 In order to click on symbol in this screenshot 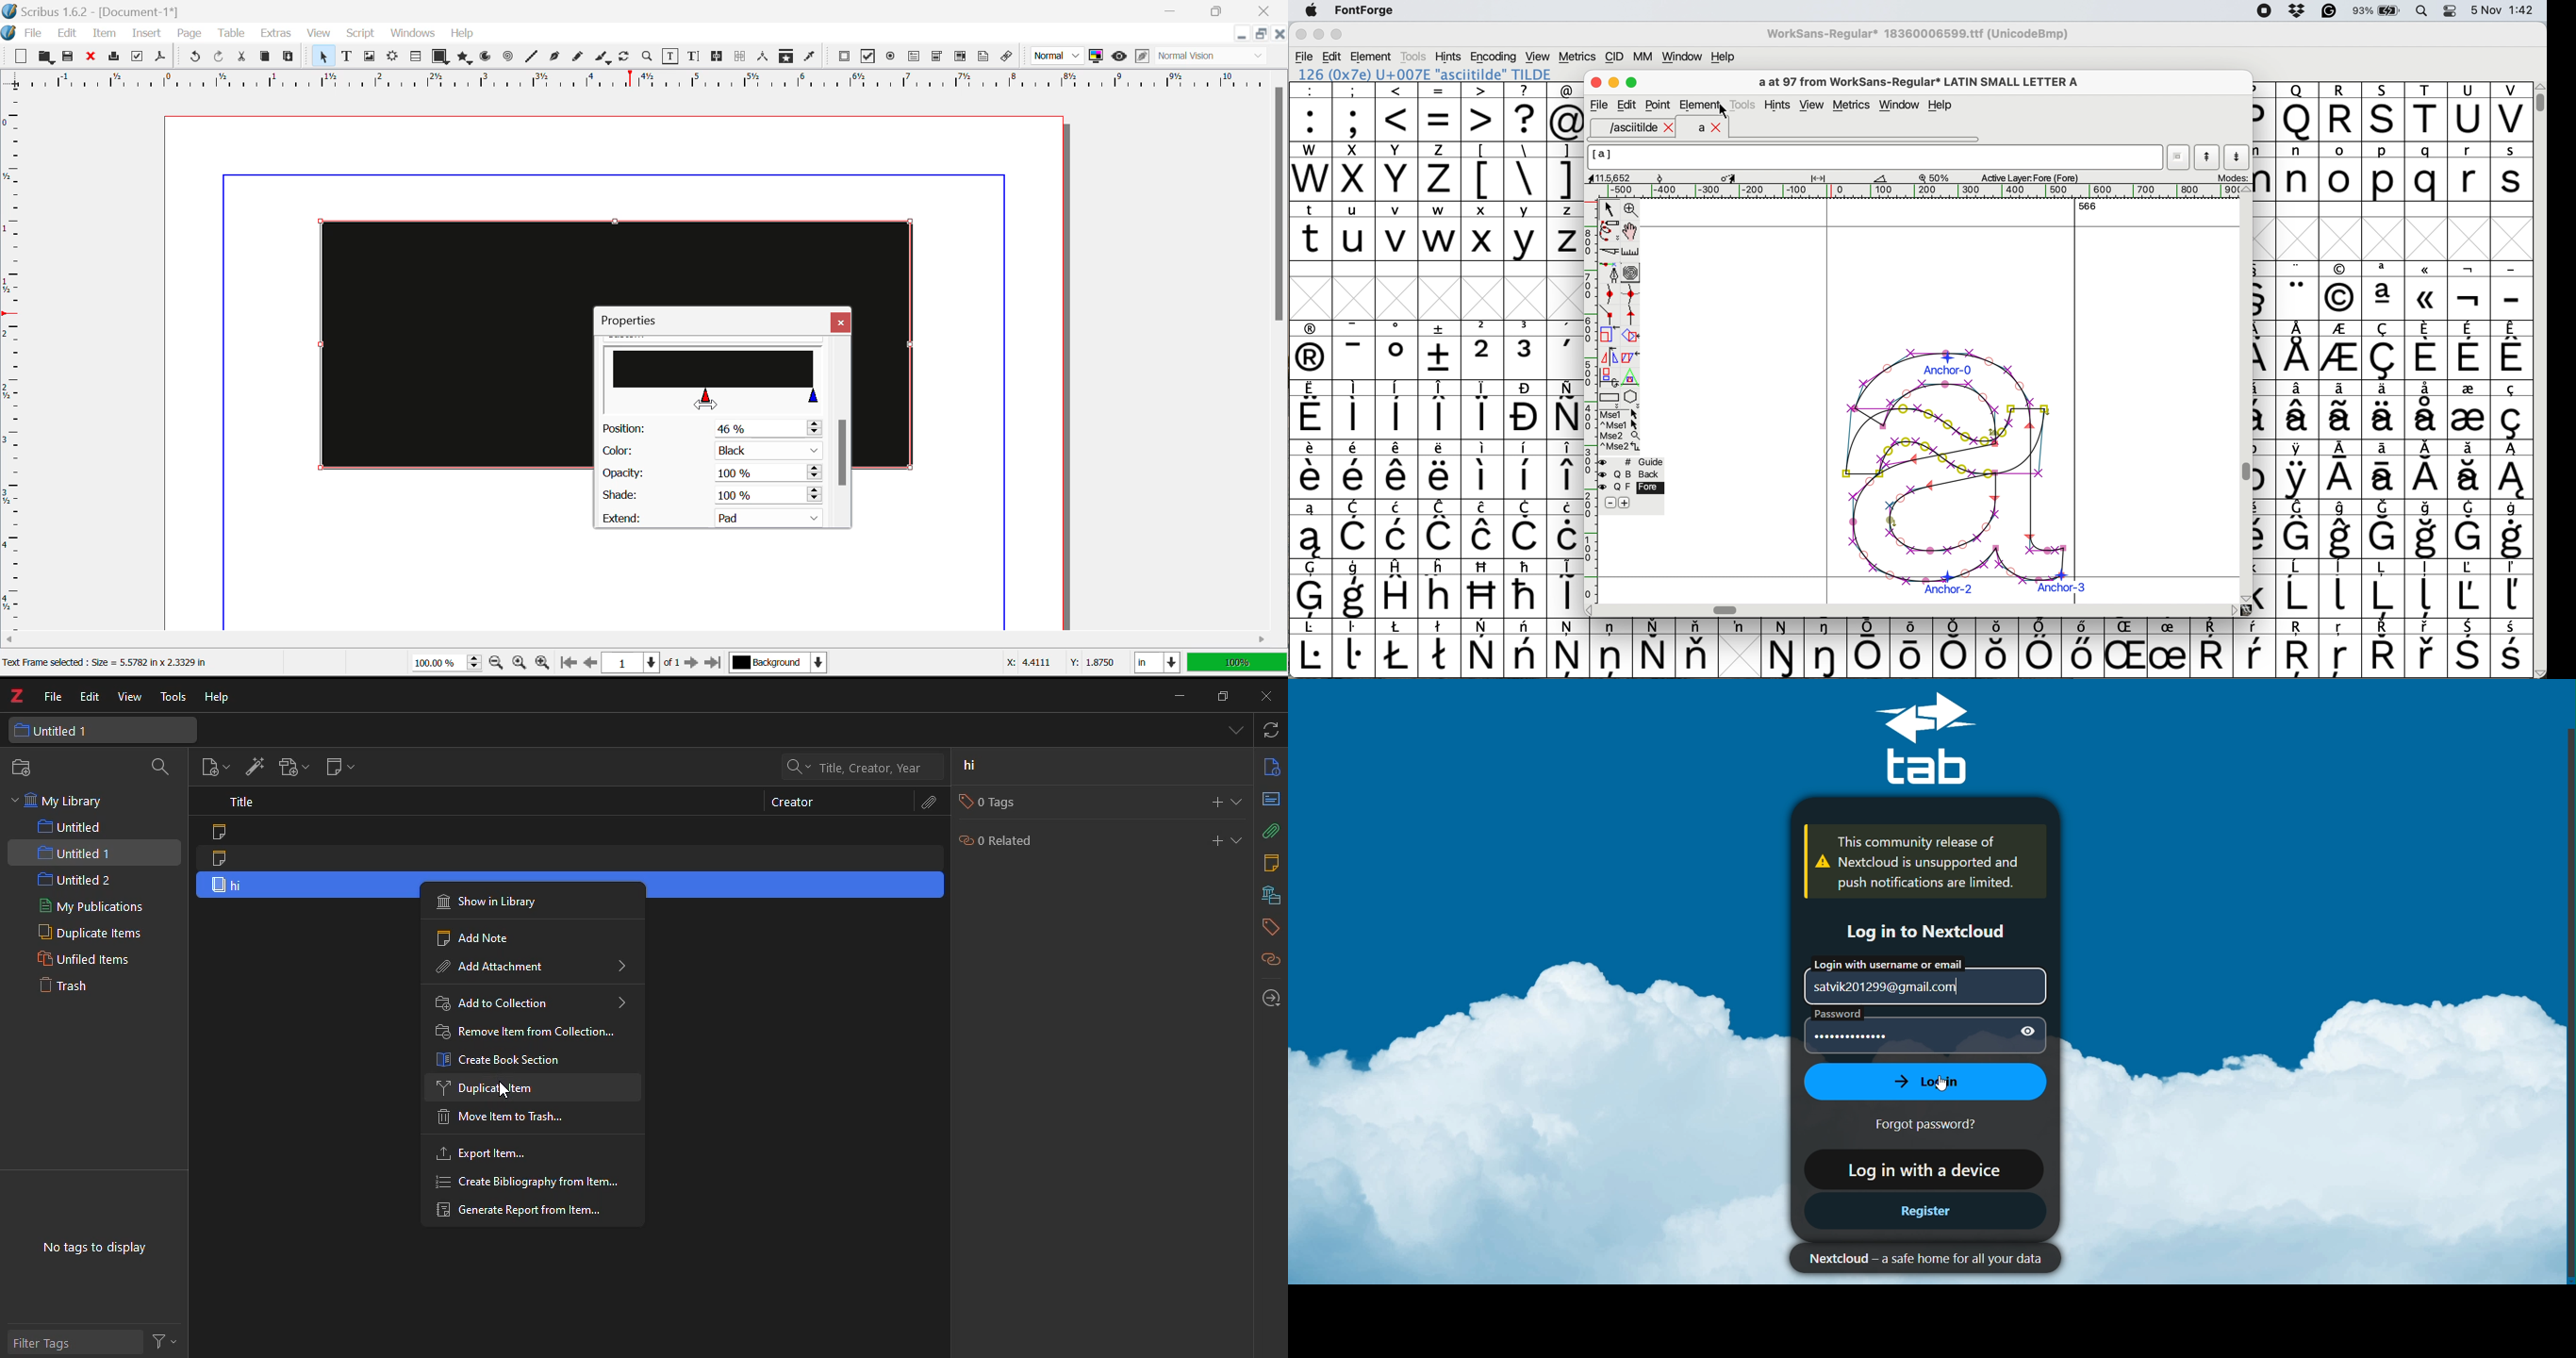, I will do `click(2385, 290)`.